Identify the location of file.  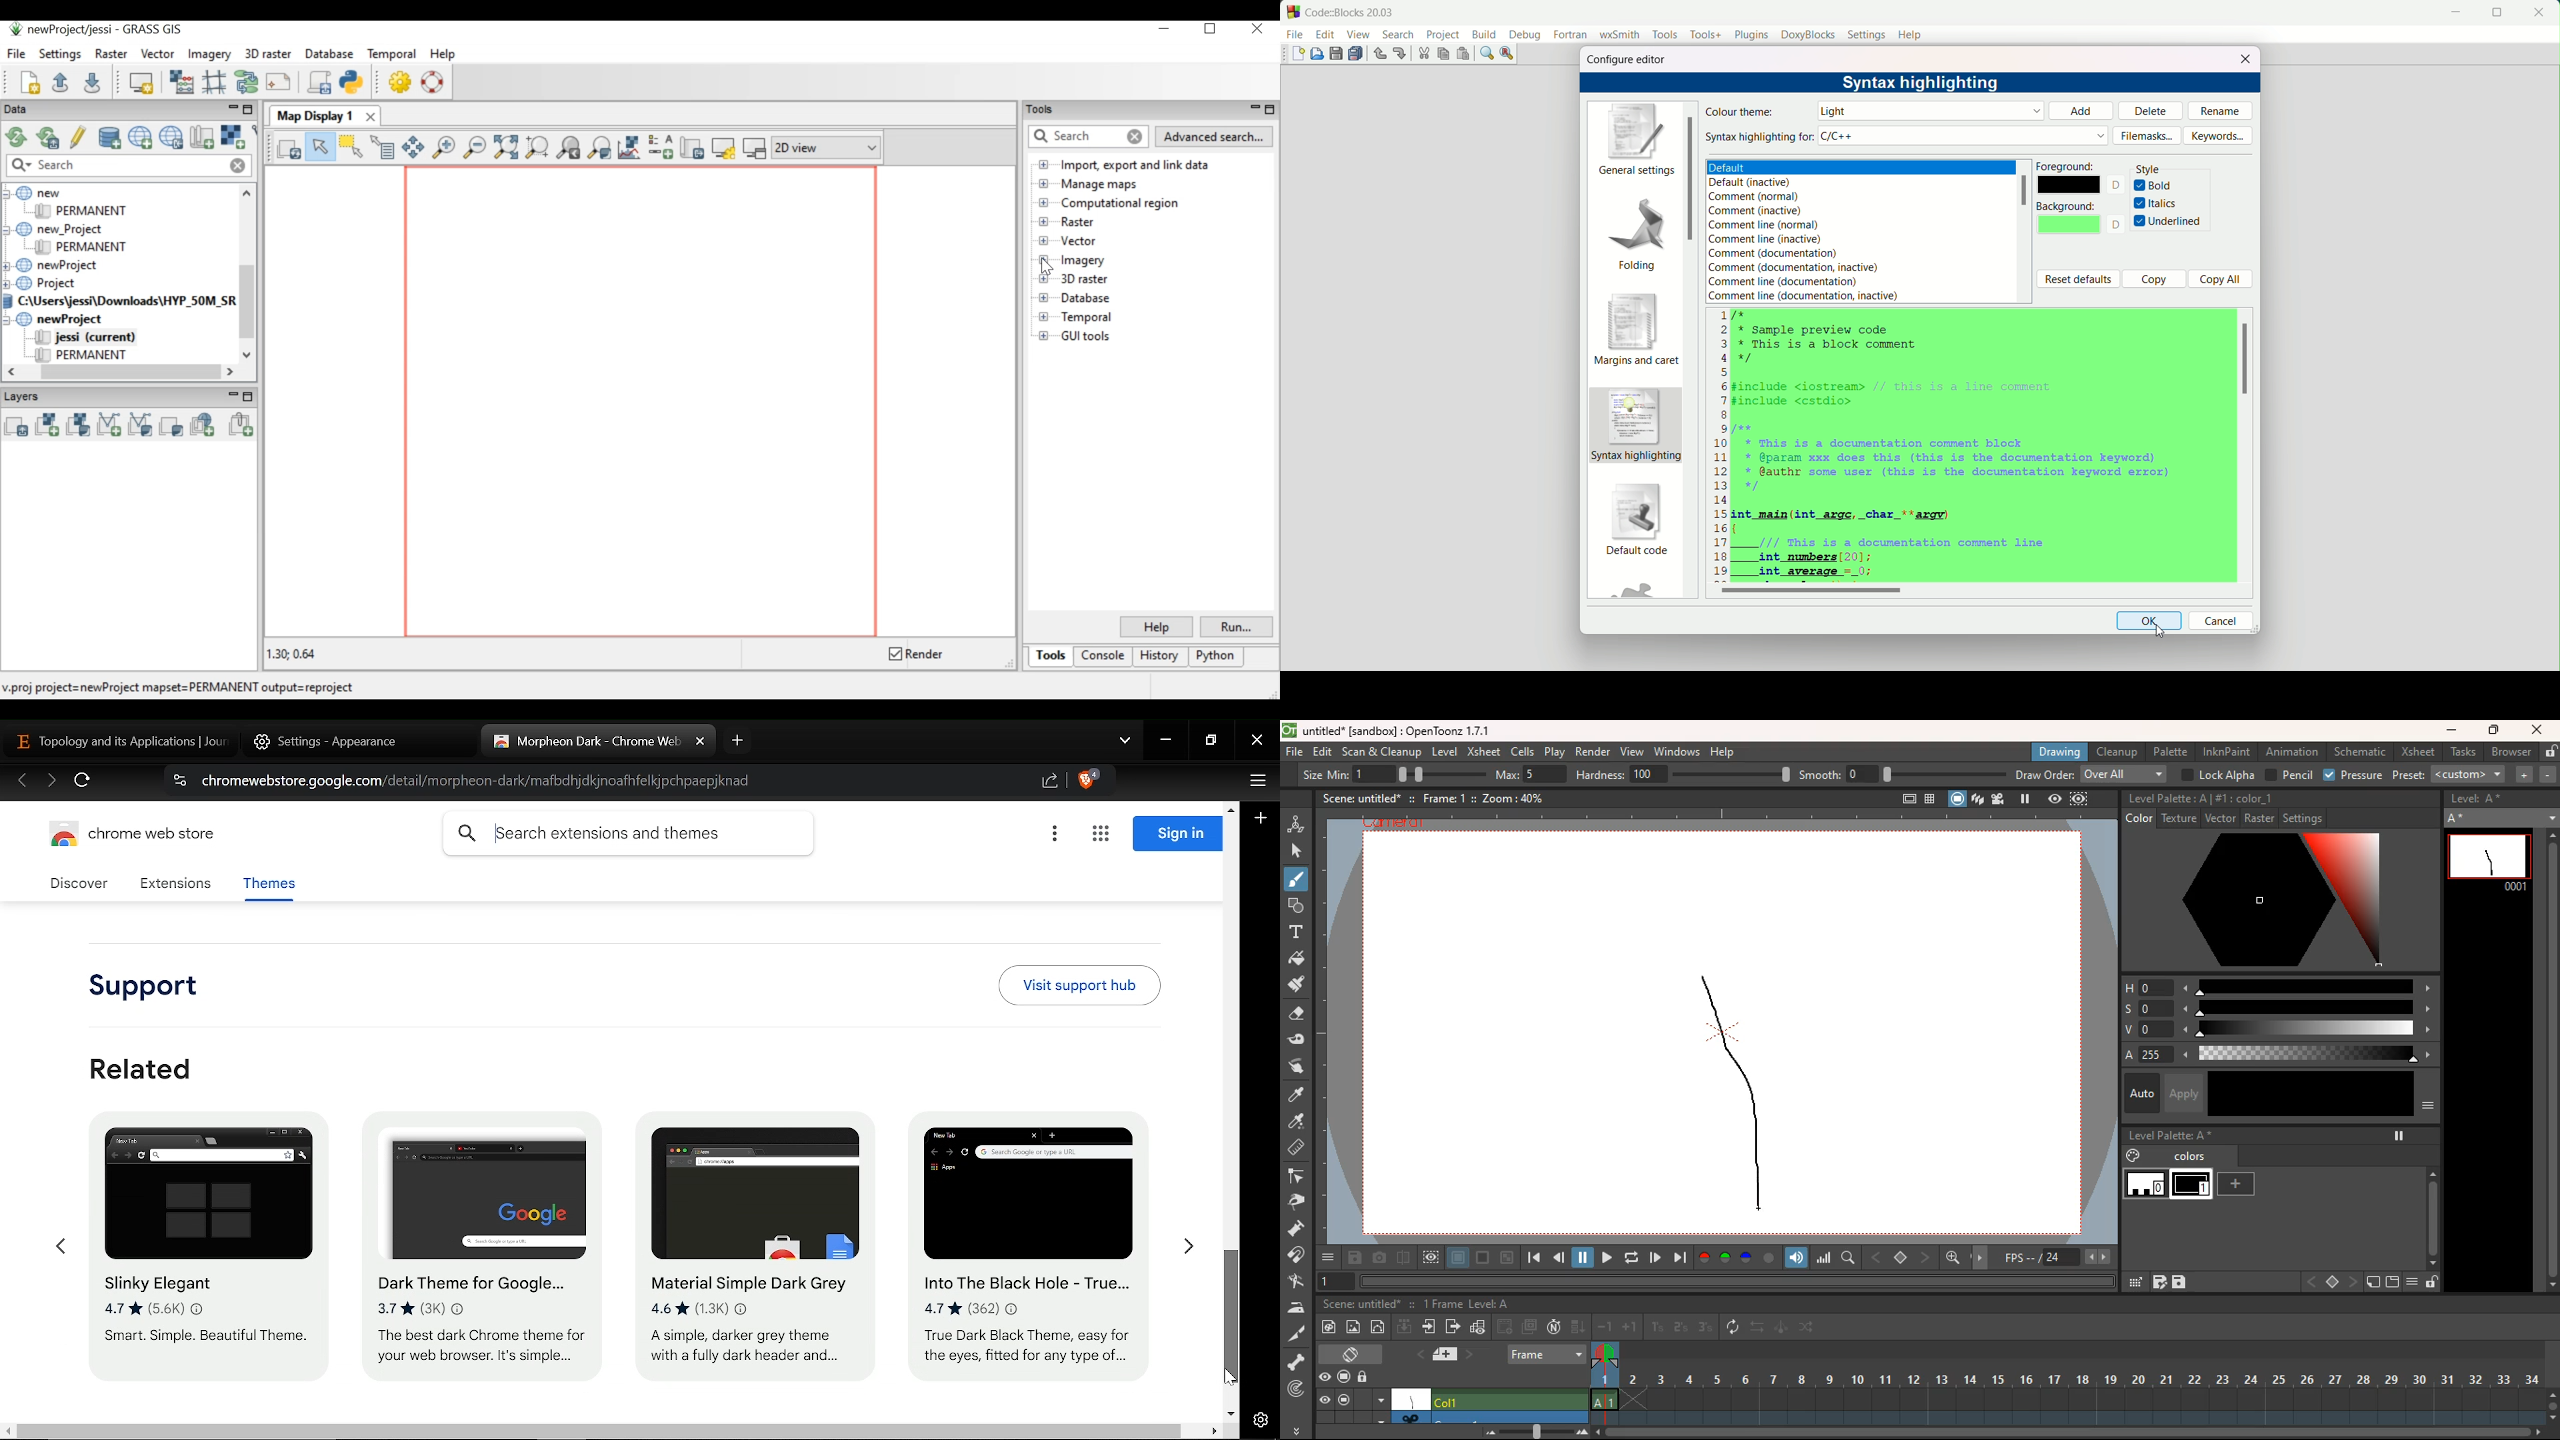
(1296, 36).